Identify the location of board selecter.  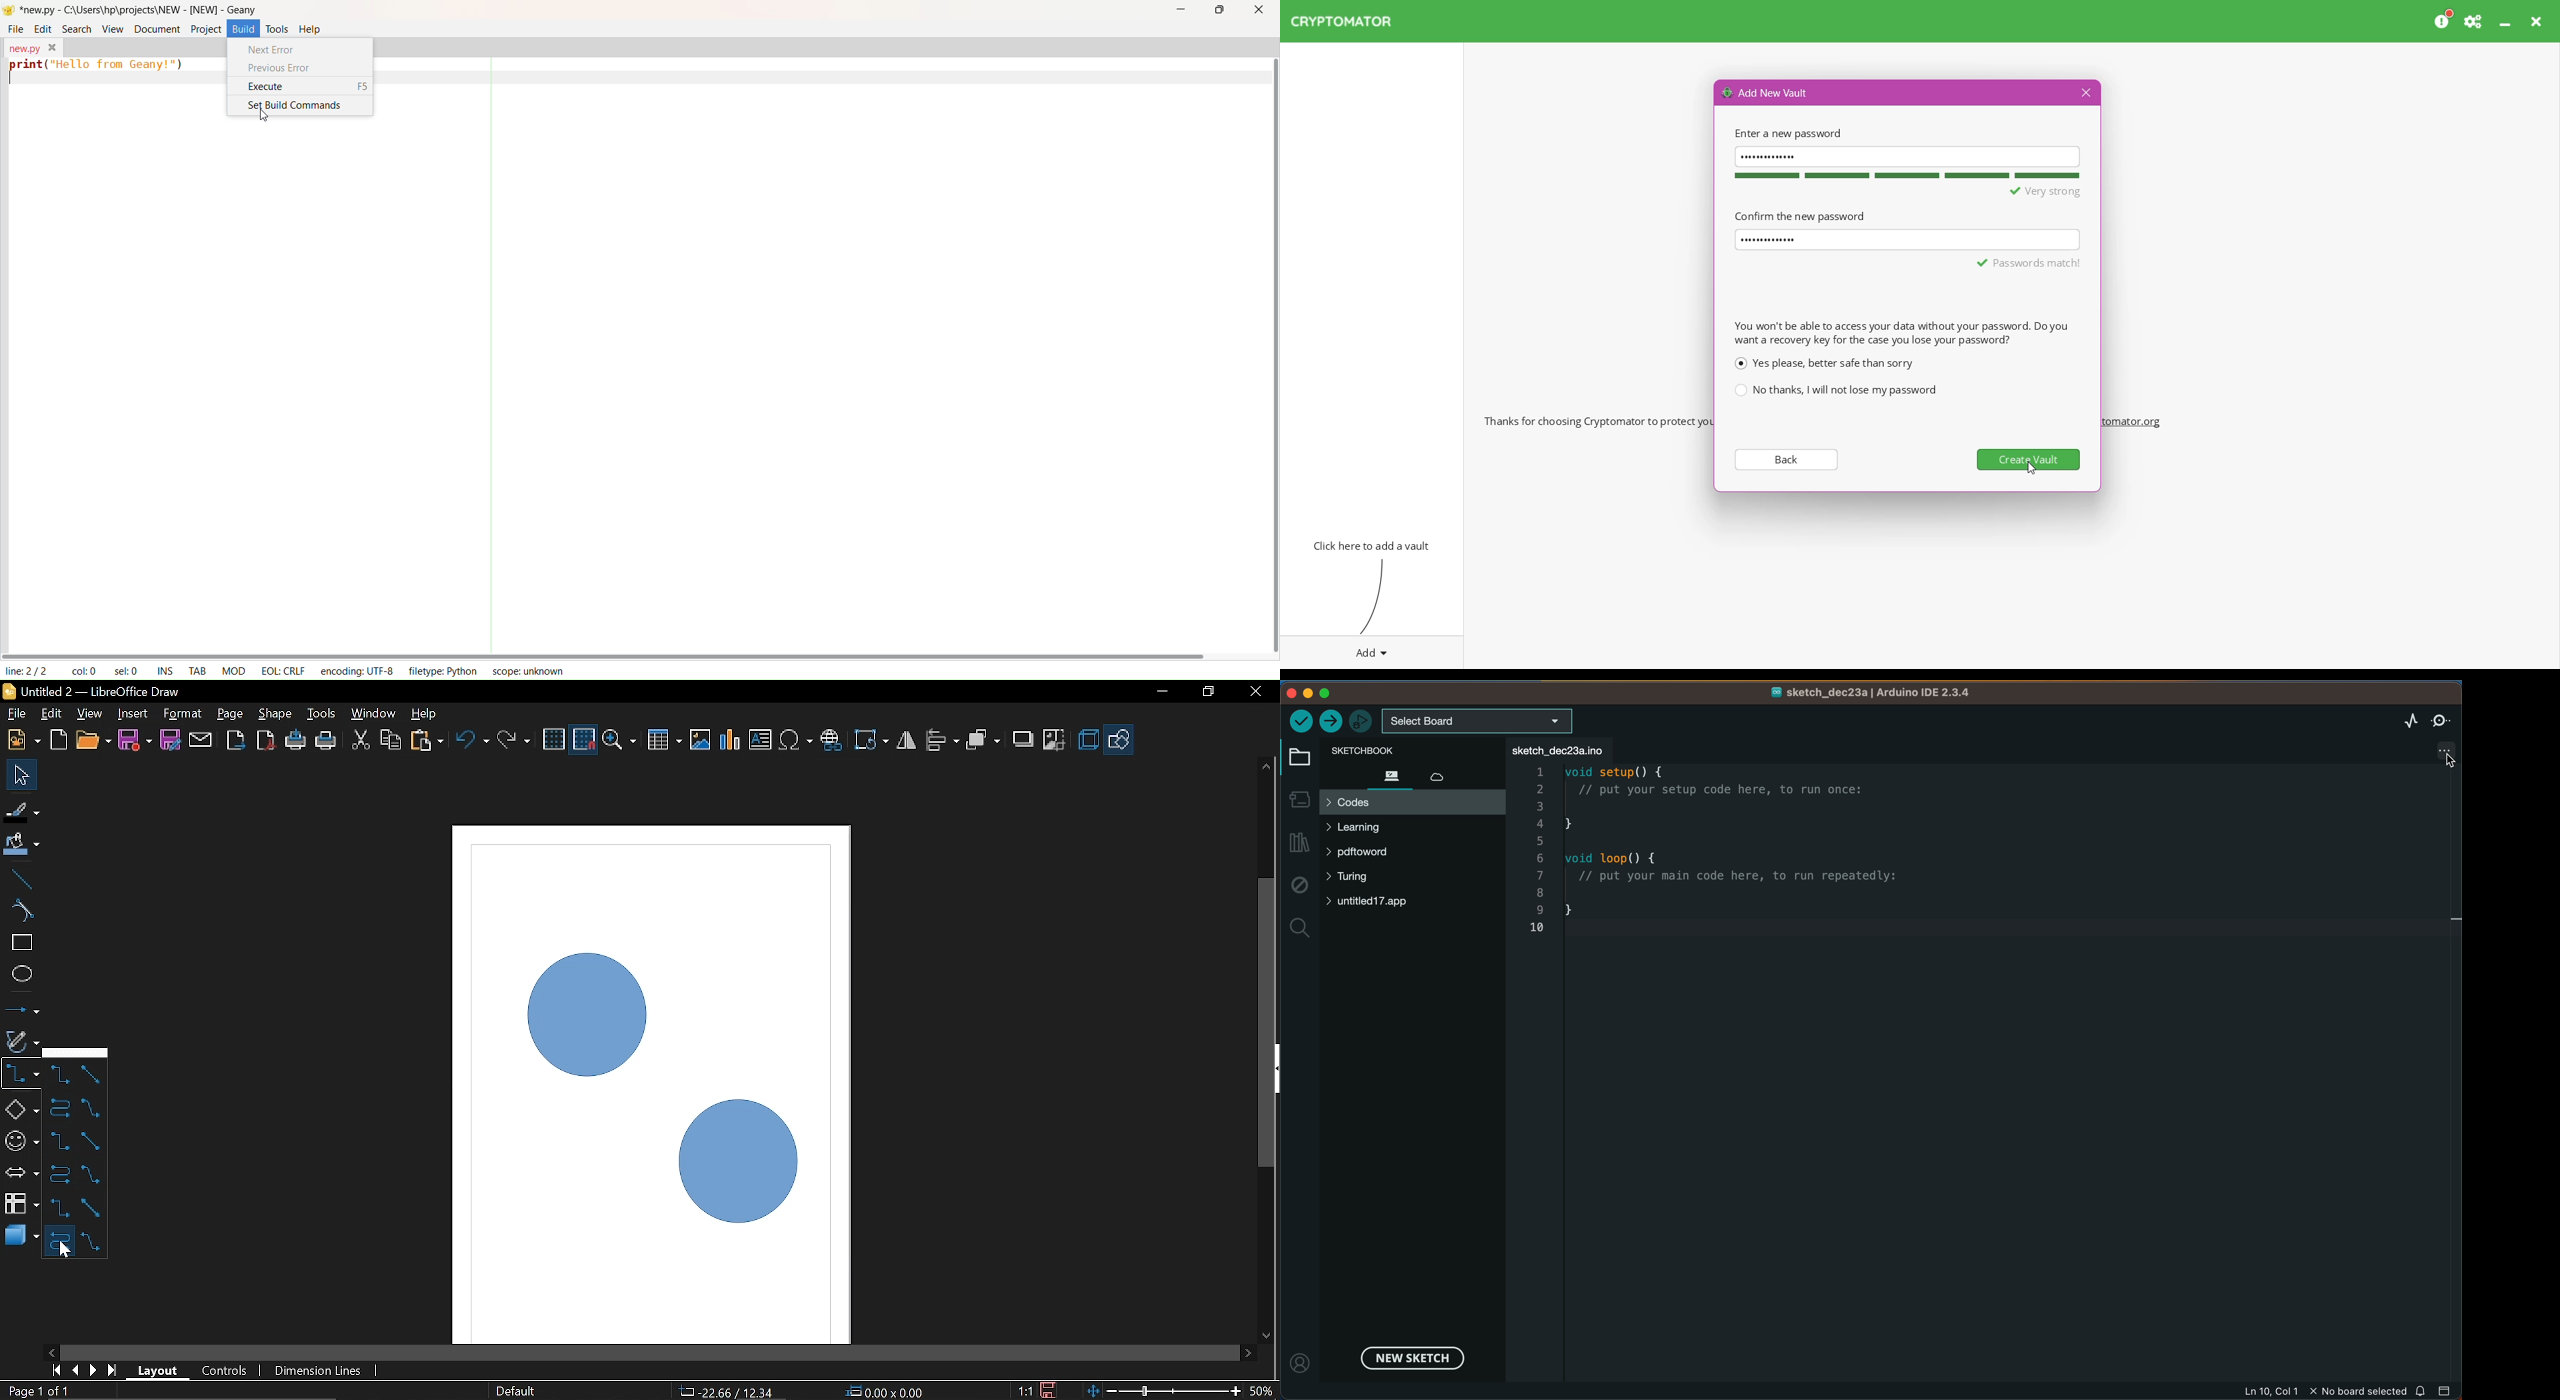
(1478, 721).